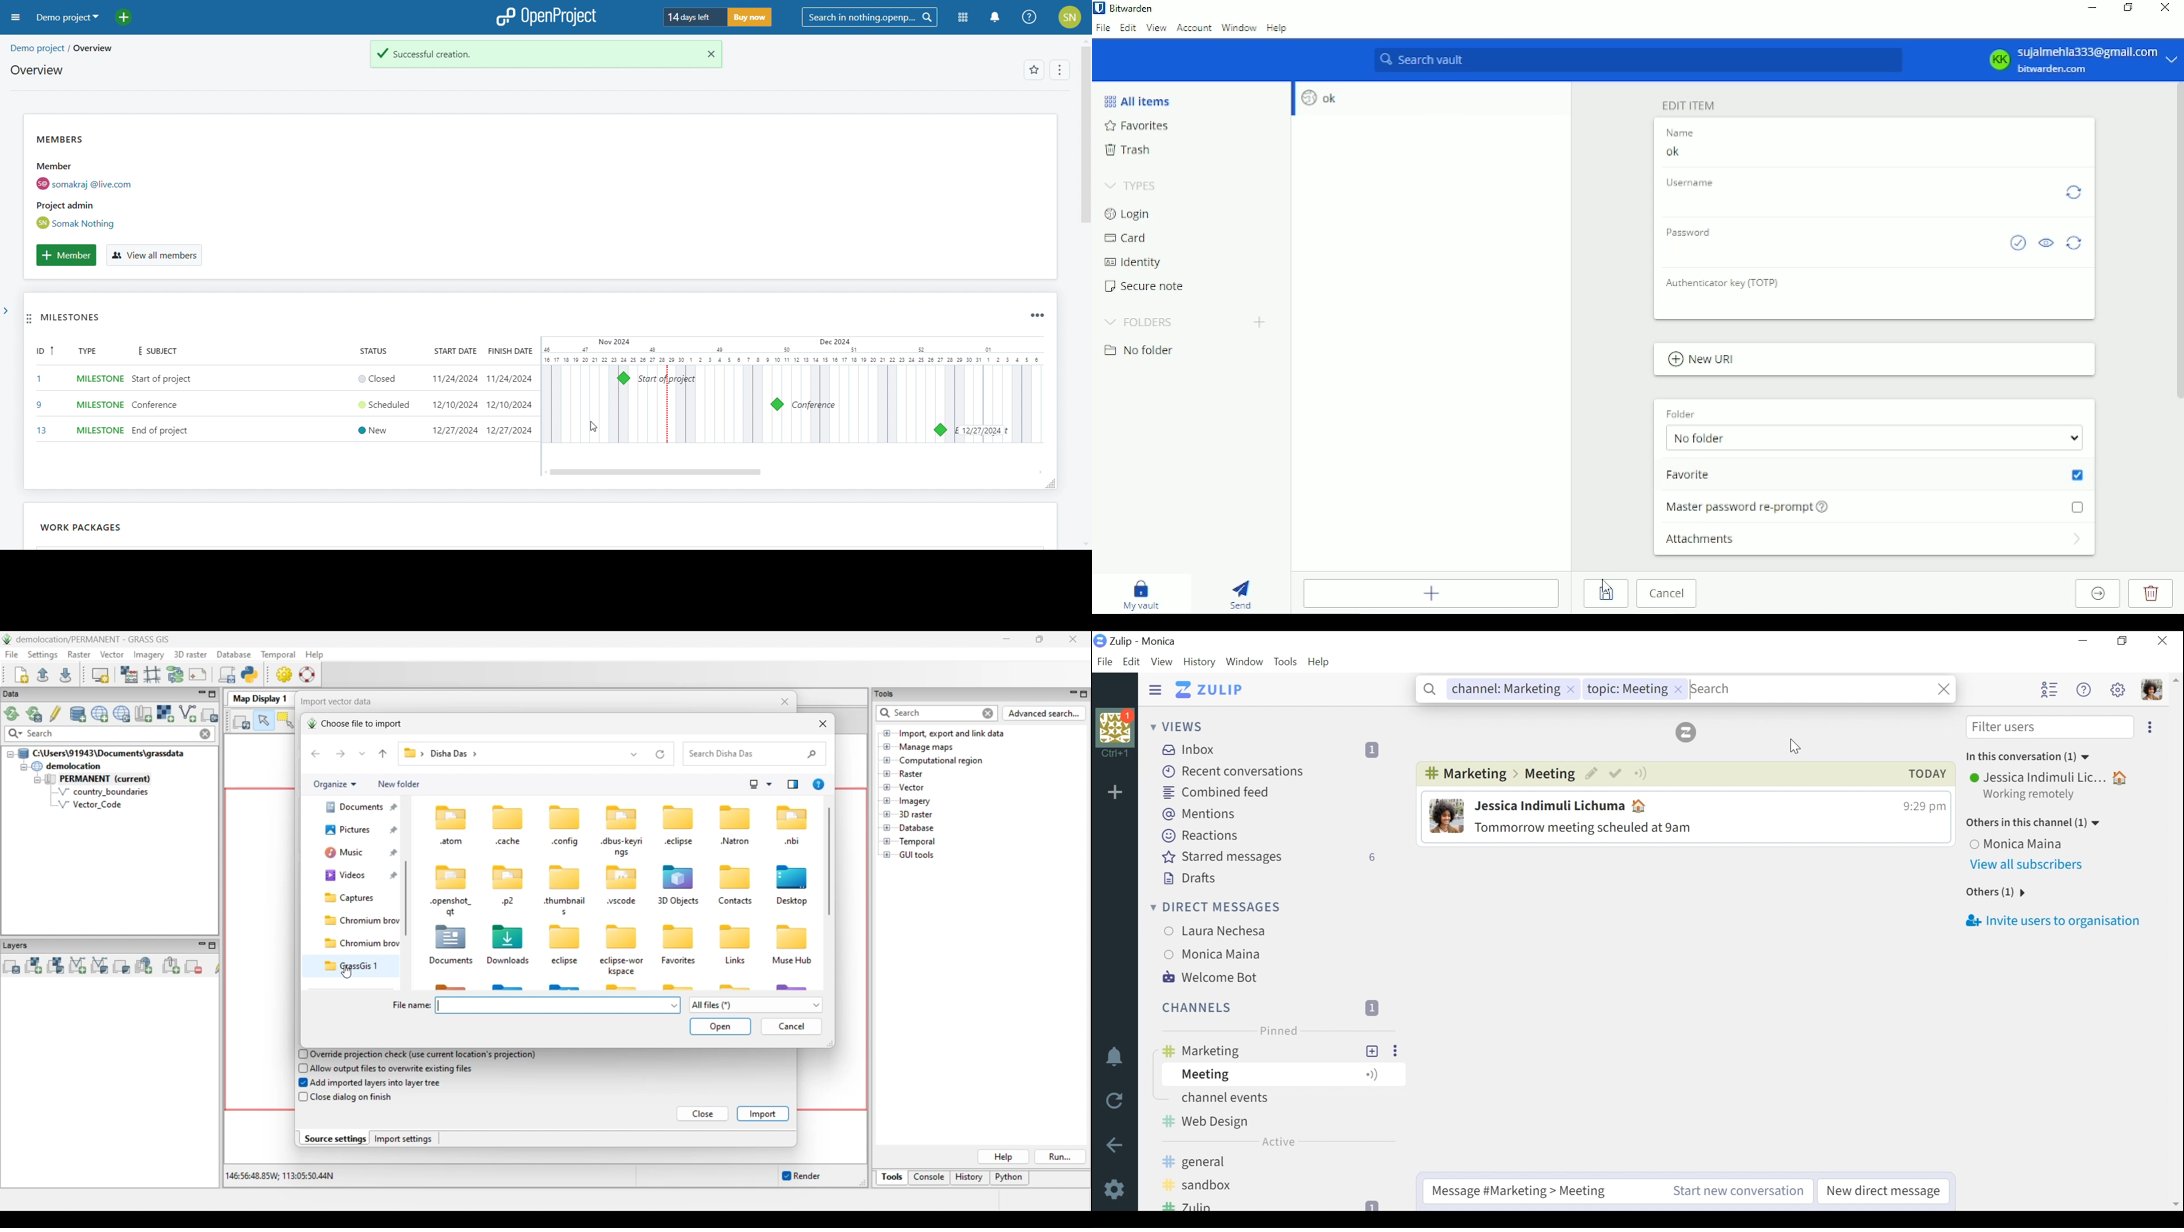 This screenshot has height=1232, width=2184. I want to click on Configure topic notifications, so click(1377, 1073).